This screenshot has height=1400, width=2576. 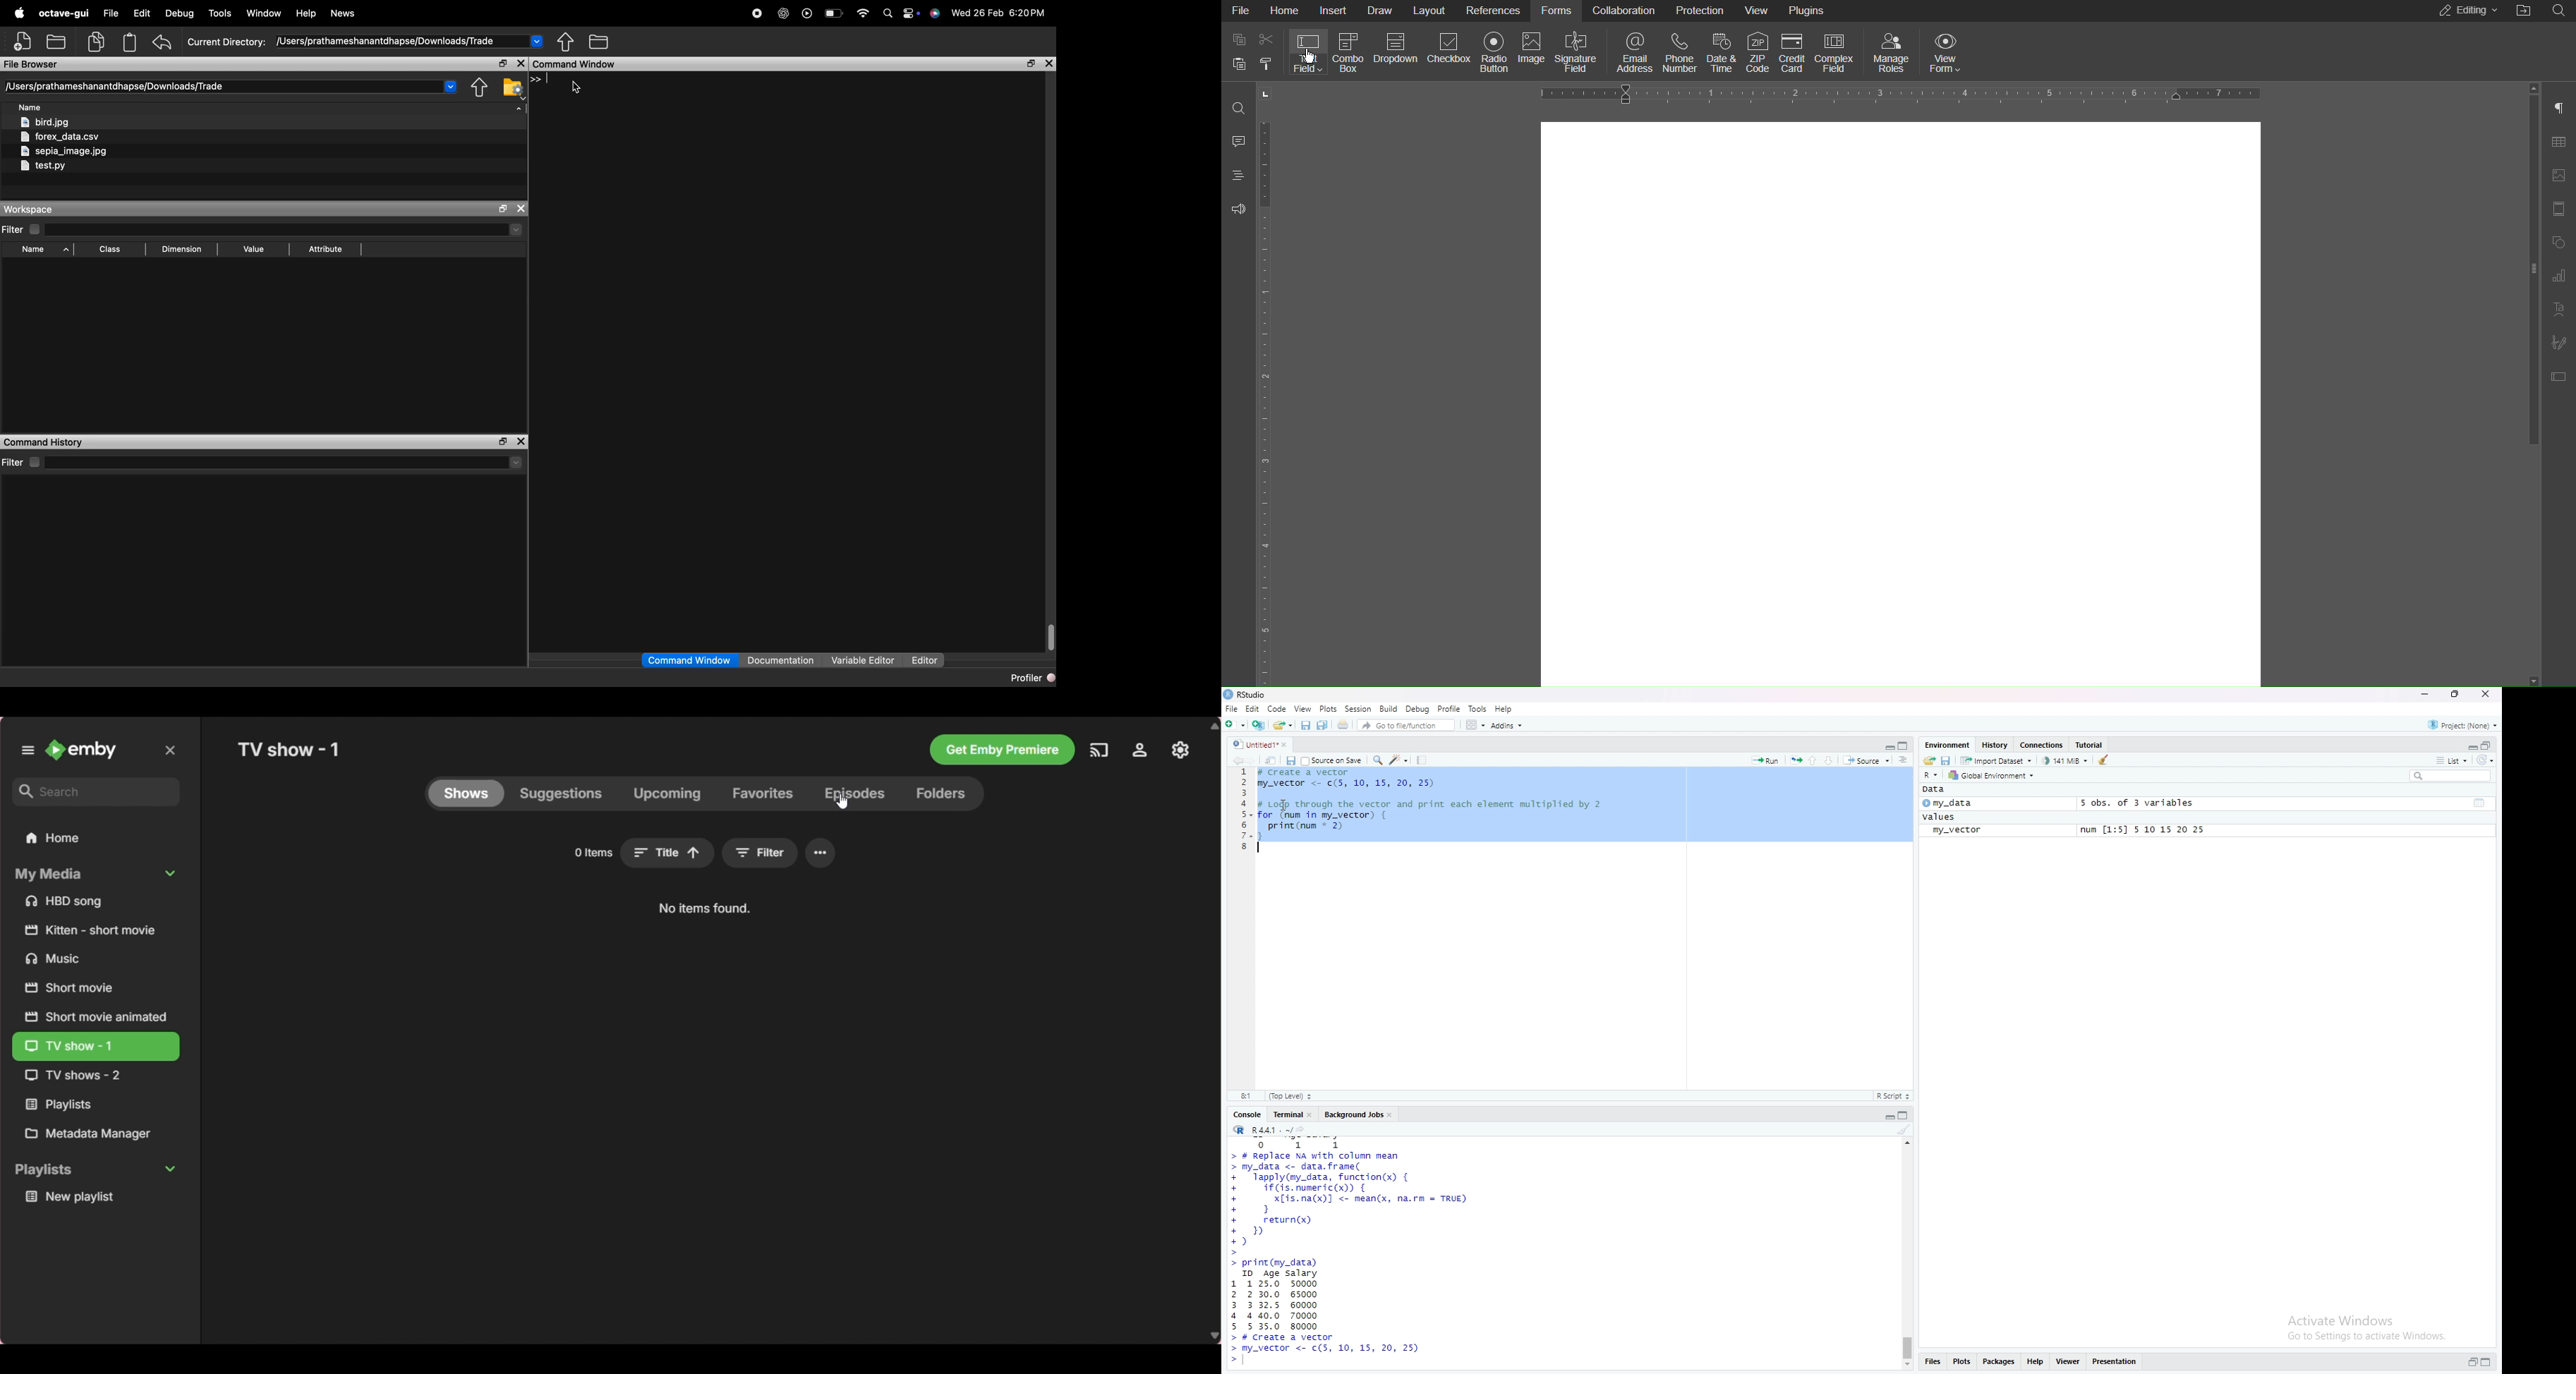 I want to click on source on save, so click(x=1333, y=760).